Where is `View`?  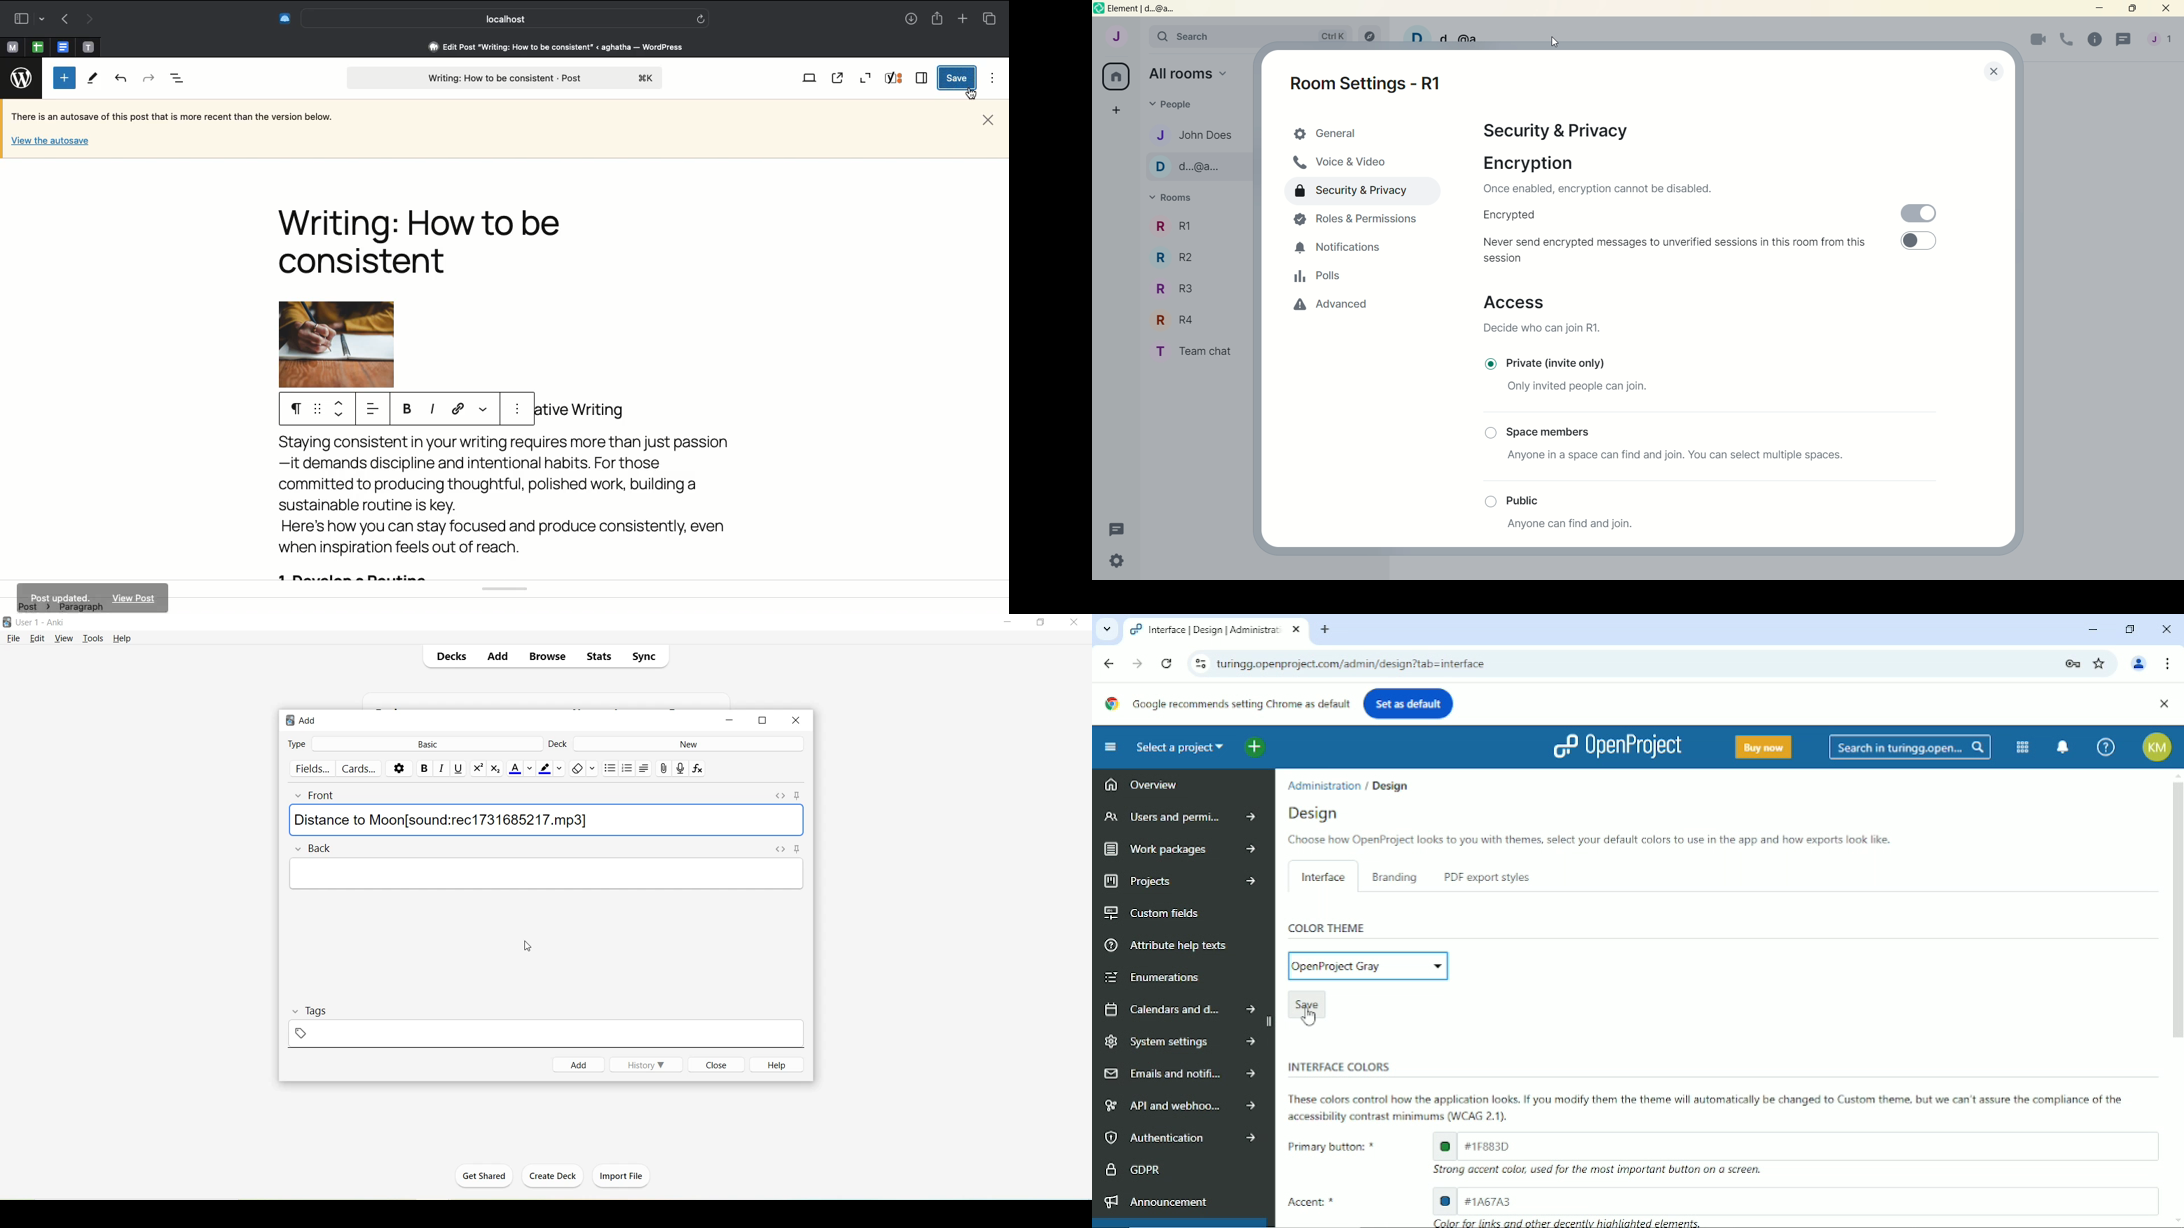
View is located at coordinates (809, 79).